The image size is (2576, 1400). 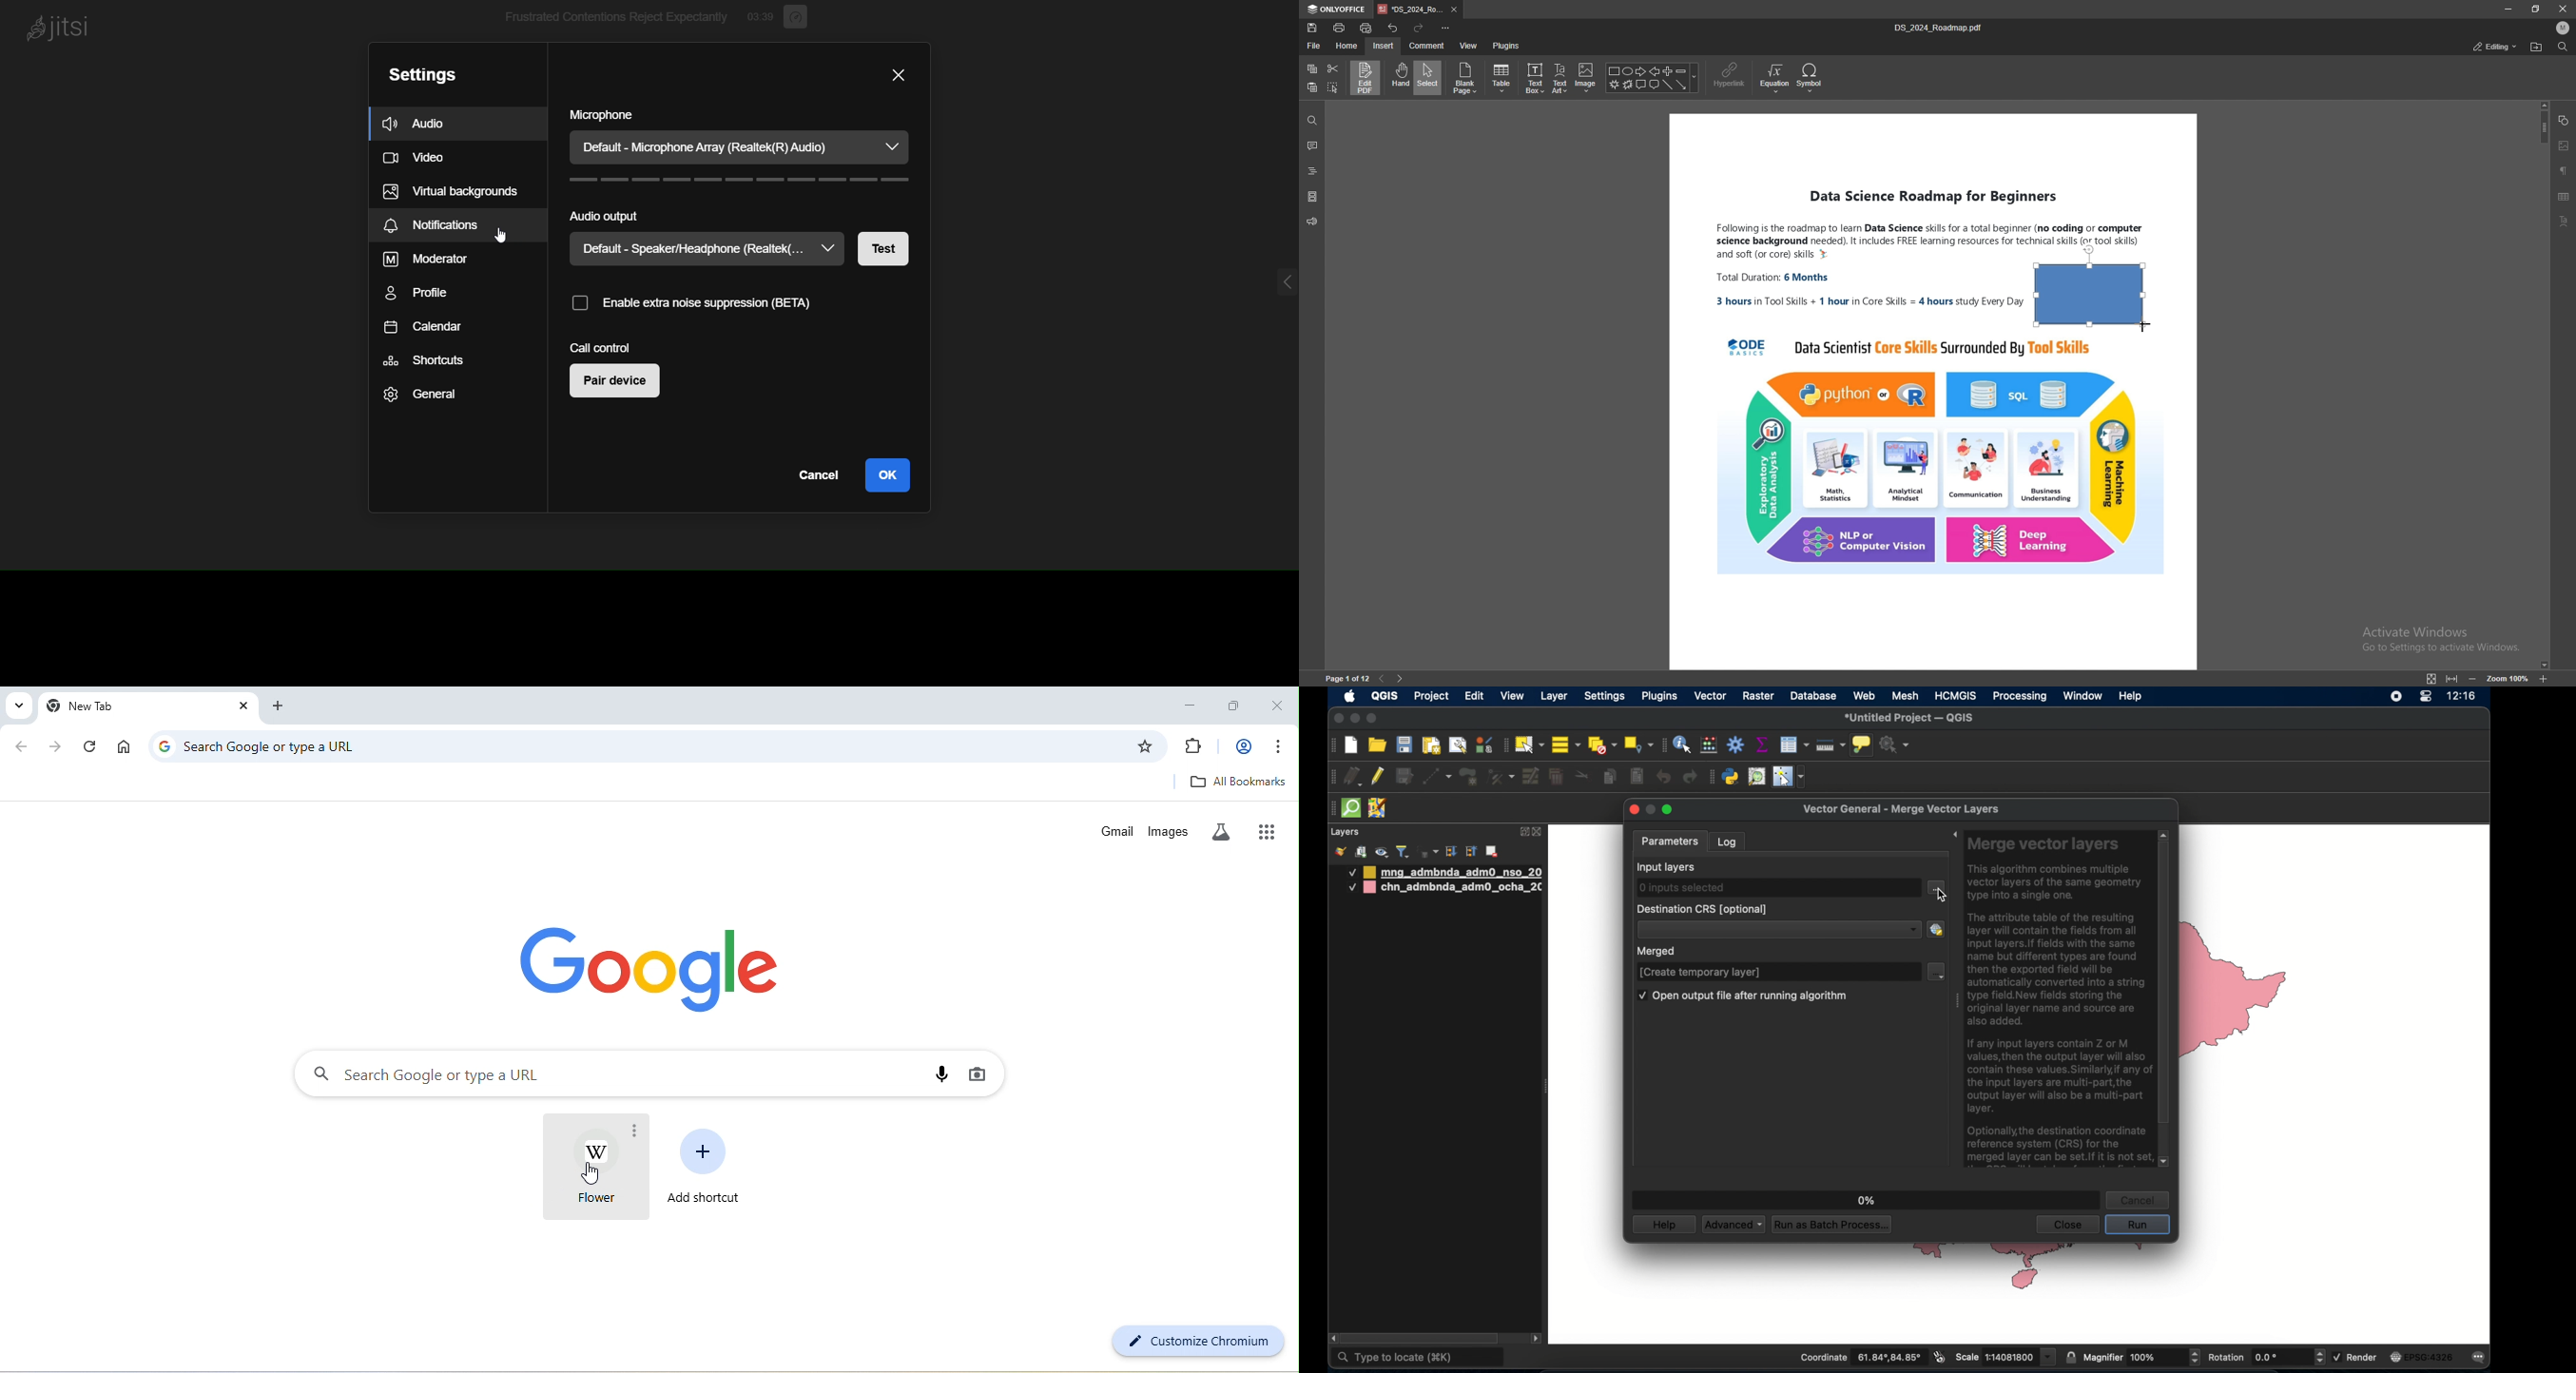 I want to click on Merge vector layers

This algorithm combines multiple
vector layers of the same geometry
type into a single one.

The attribute table of the resulting
layer will contain the fields from all
input layers. If fields with the same
name but different types are found
then the exported field will be
automatically converted into a string
type field.New fields storing the
original layer name and source are
also added.

If any input layers contain Z or M
values, then the output layer will also
contain these values. Similarly,if any of
the input layers are multi-part,the
output layer will also be a multi-part
layer.

Optionally, the destination coordinate
reference system (CRS) for the
merged layer can be set.If it is not set, so click(x=2058, y=1001).